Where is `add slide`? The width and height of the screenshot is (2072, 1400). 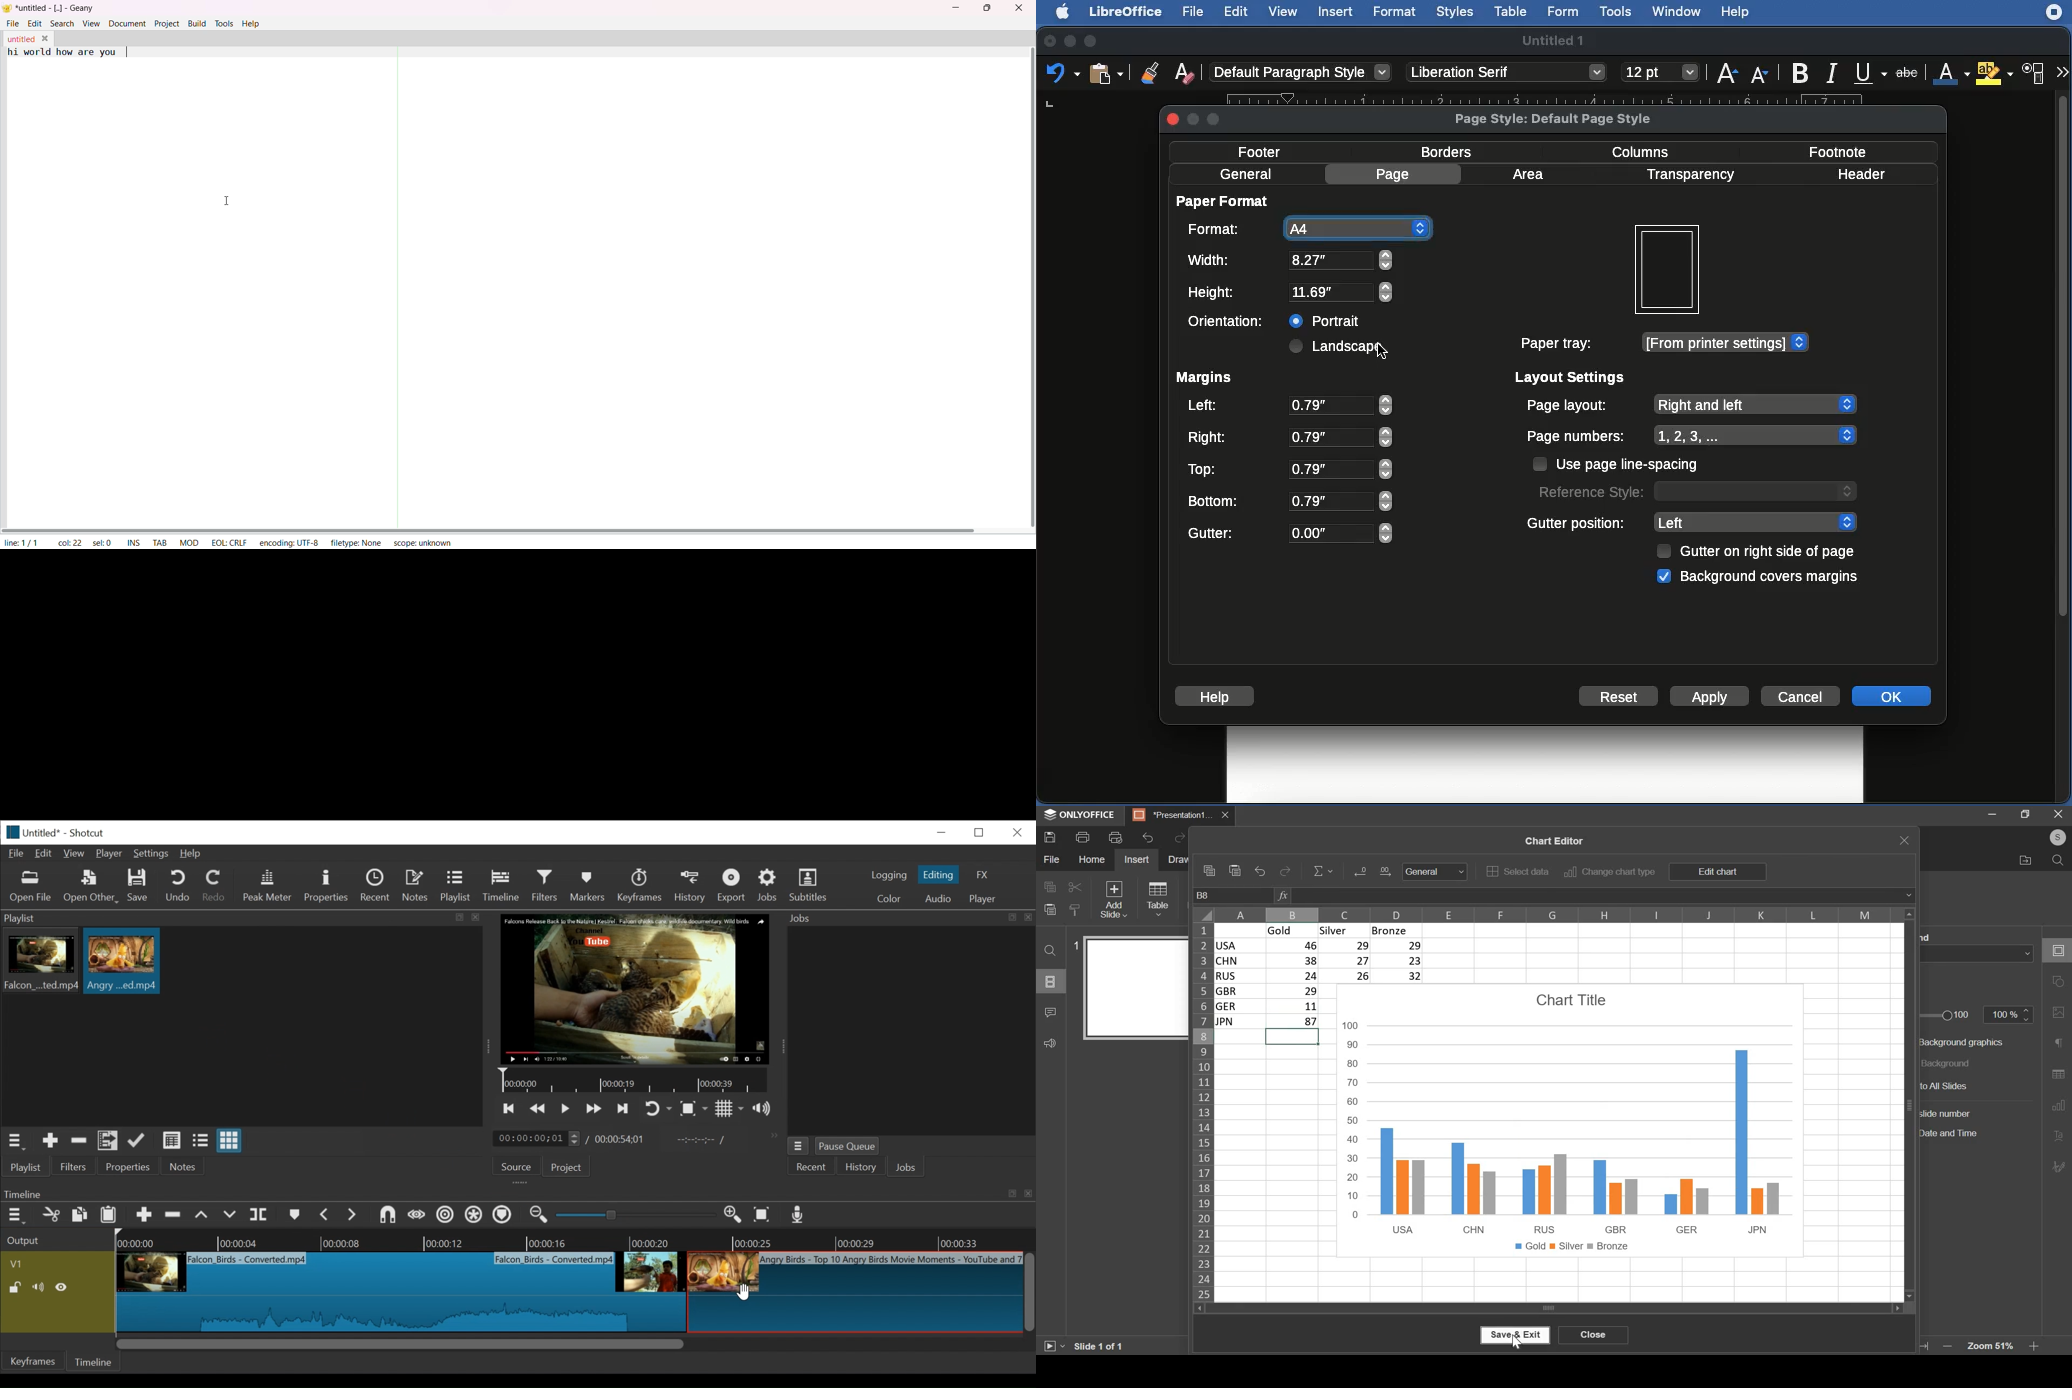 add slide is located at coordinates (1113, 899).